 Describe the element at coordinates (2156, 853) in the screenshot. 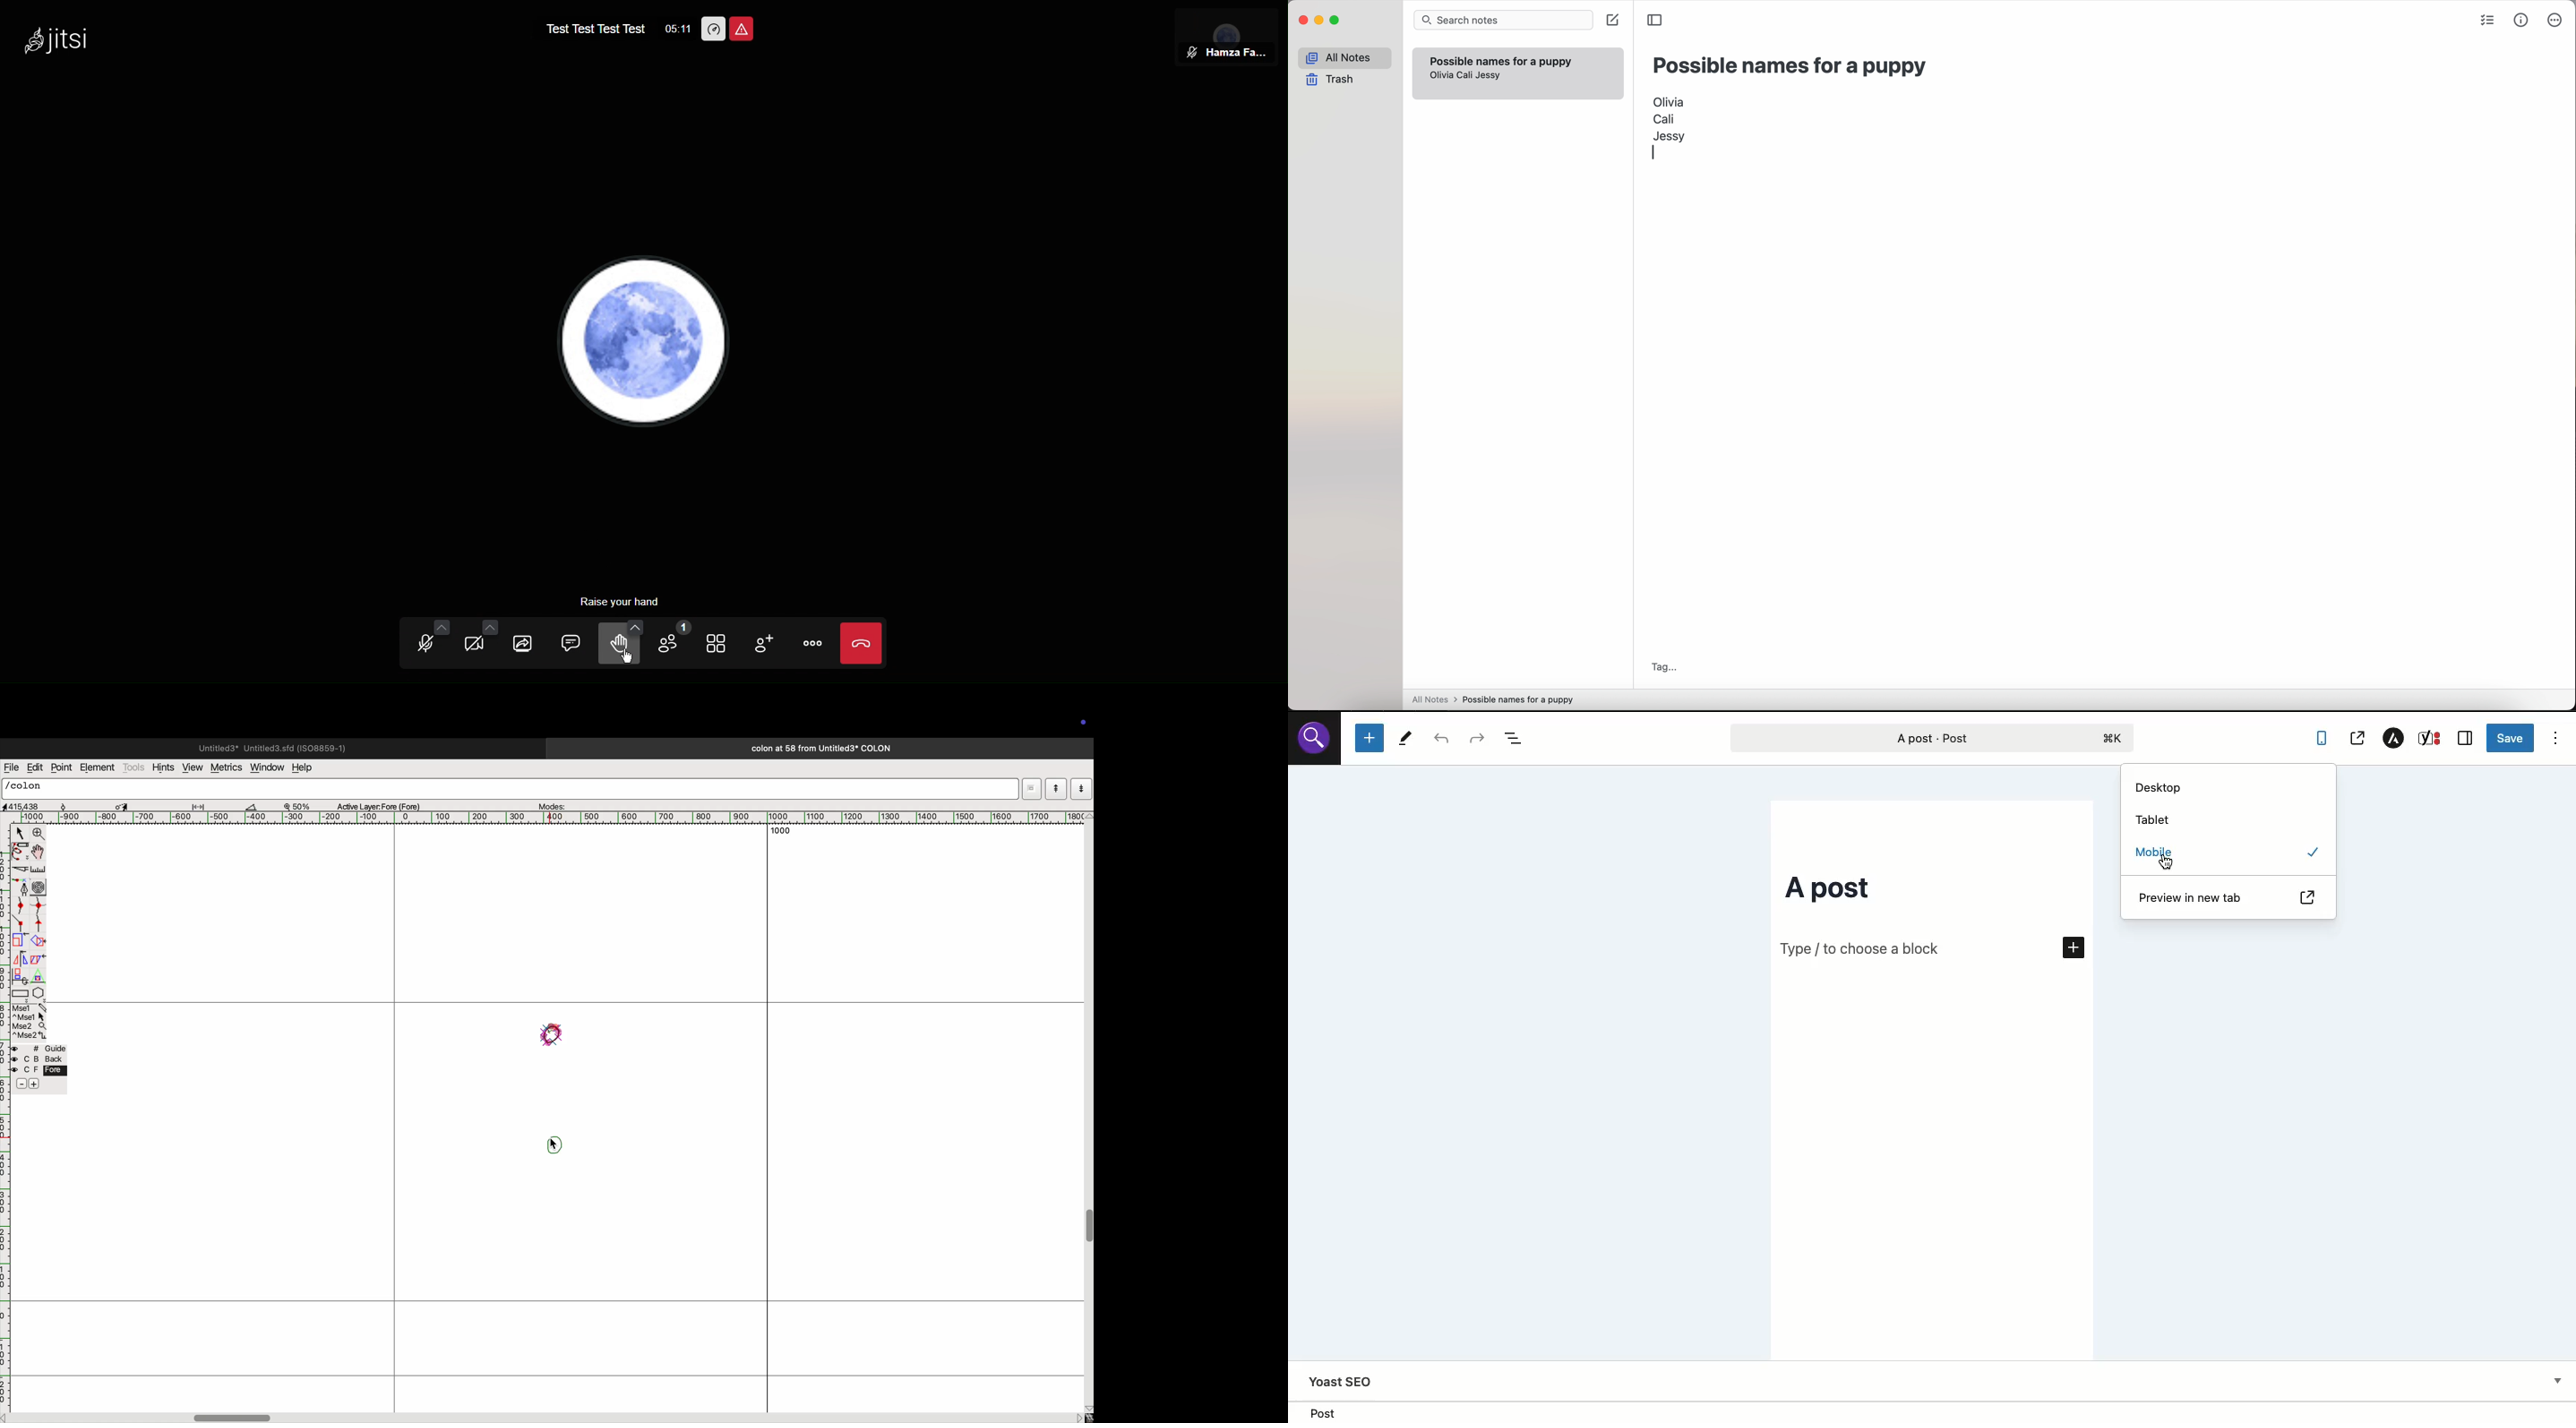

I see `Mobile ` at that location.